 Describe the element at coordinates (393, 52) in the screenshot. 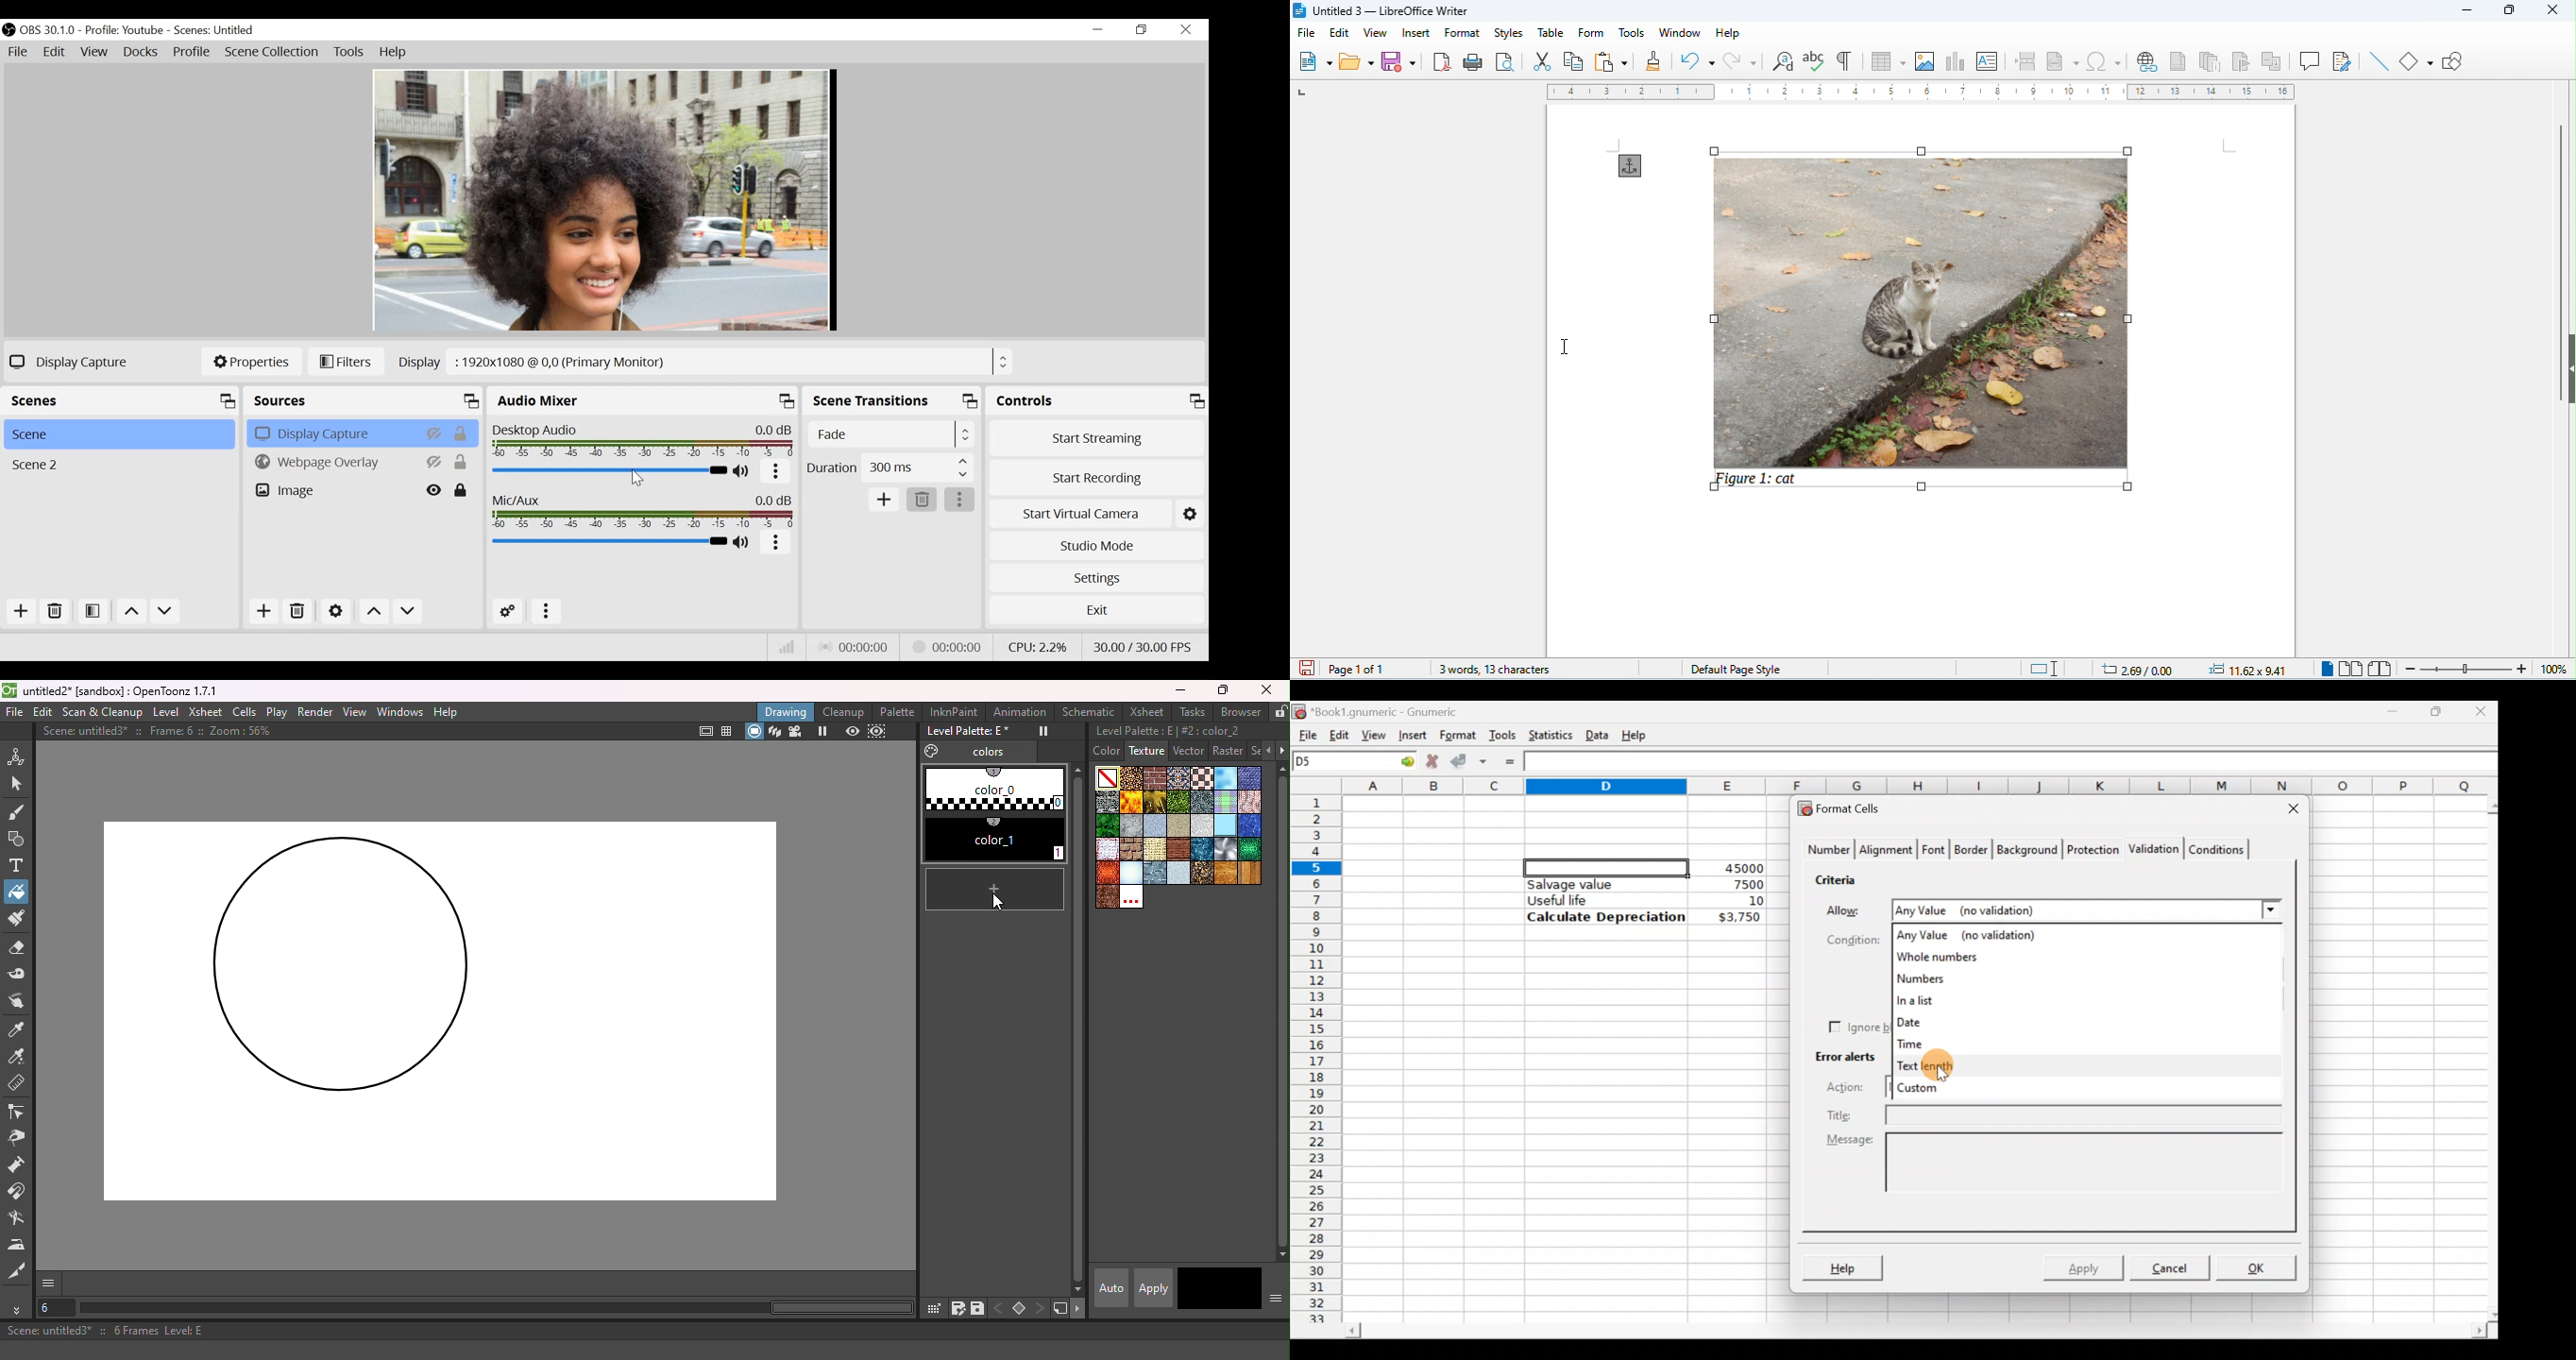

I see `Help` at that location.